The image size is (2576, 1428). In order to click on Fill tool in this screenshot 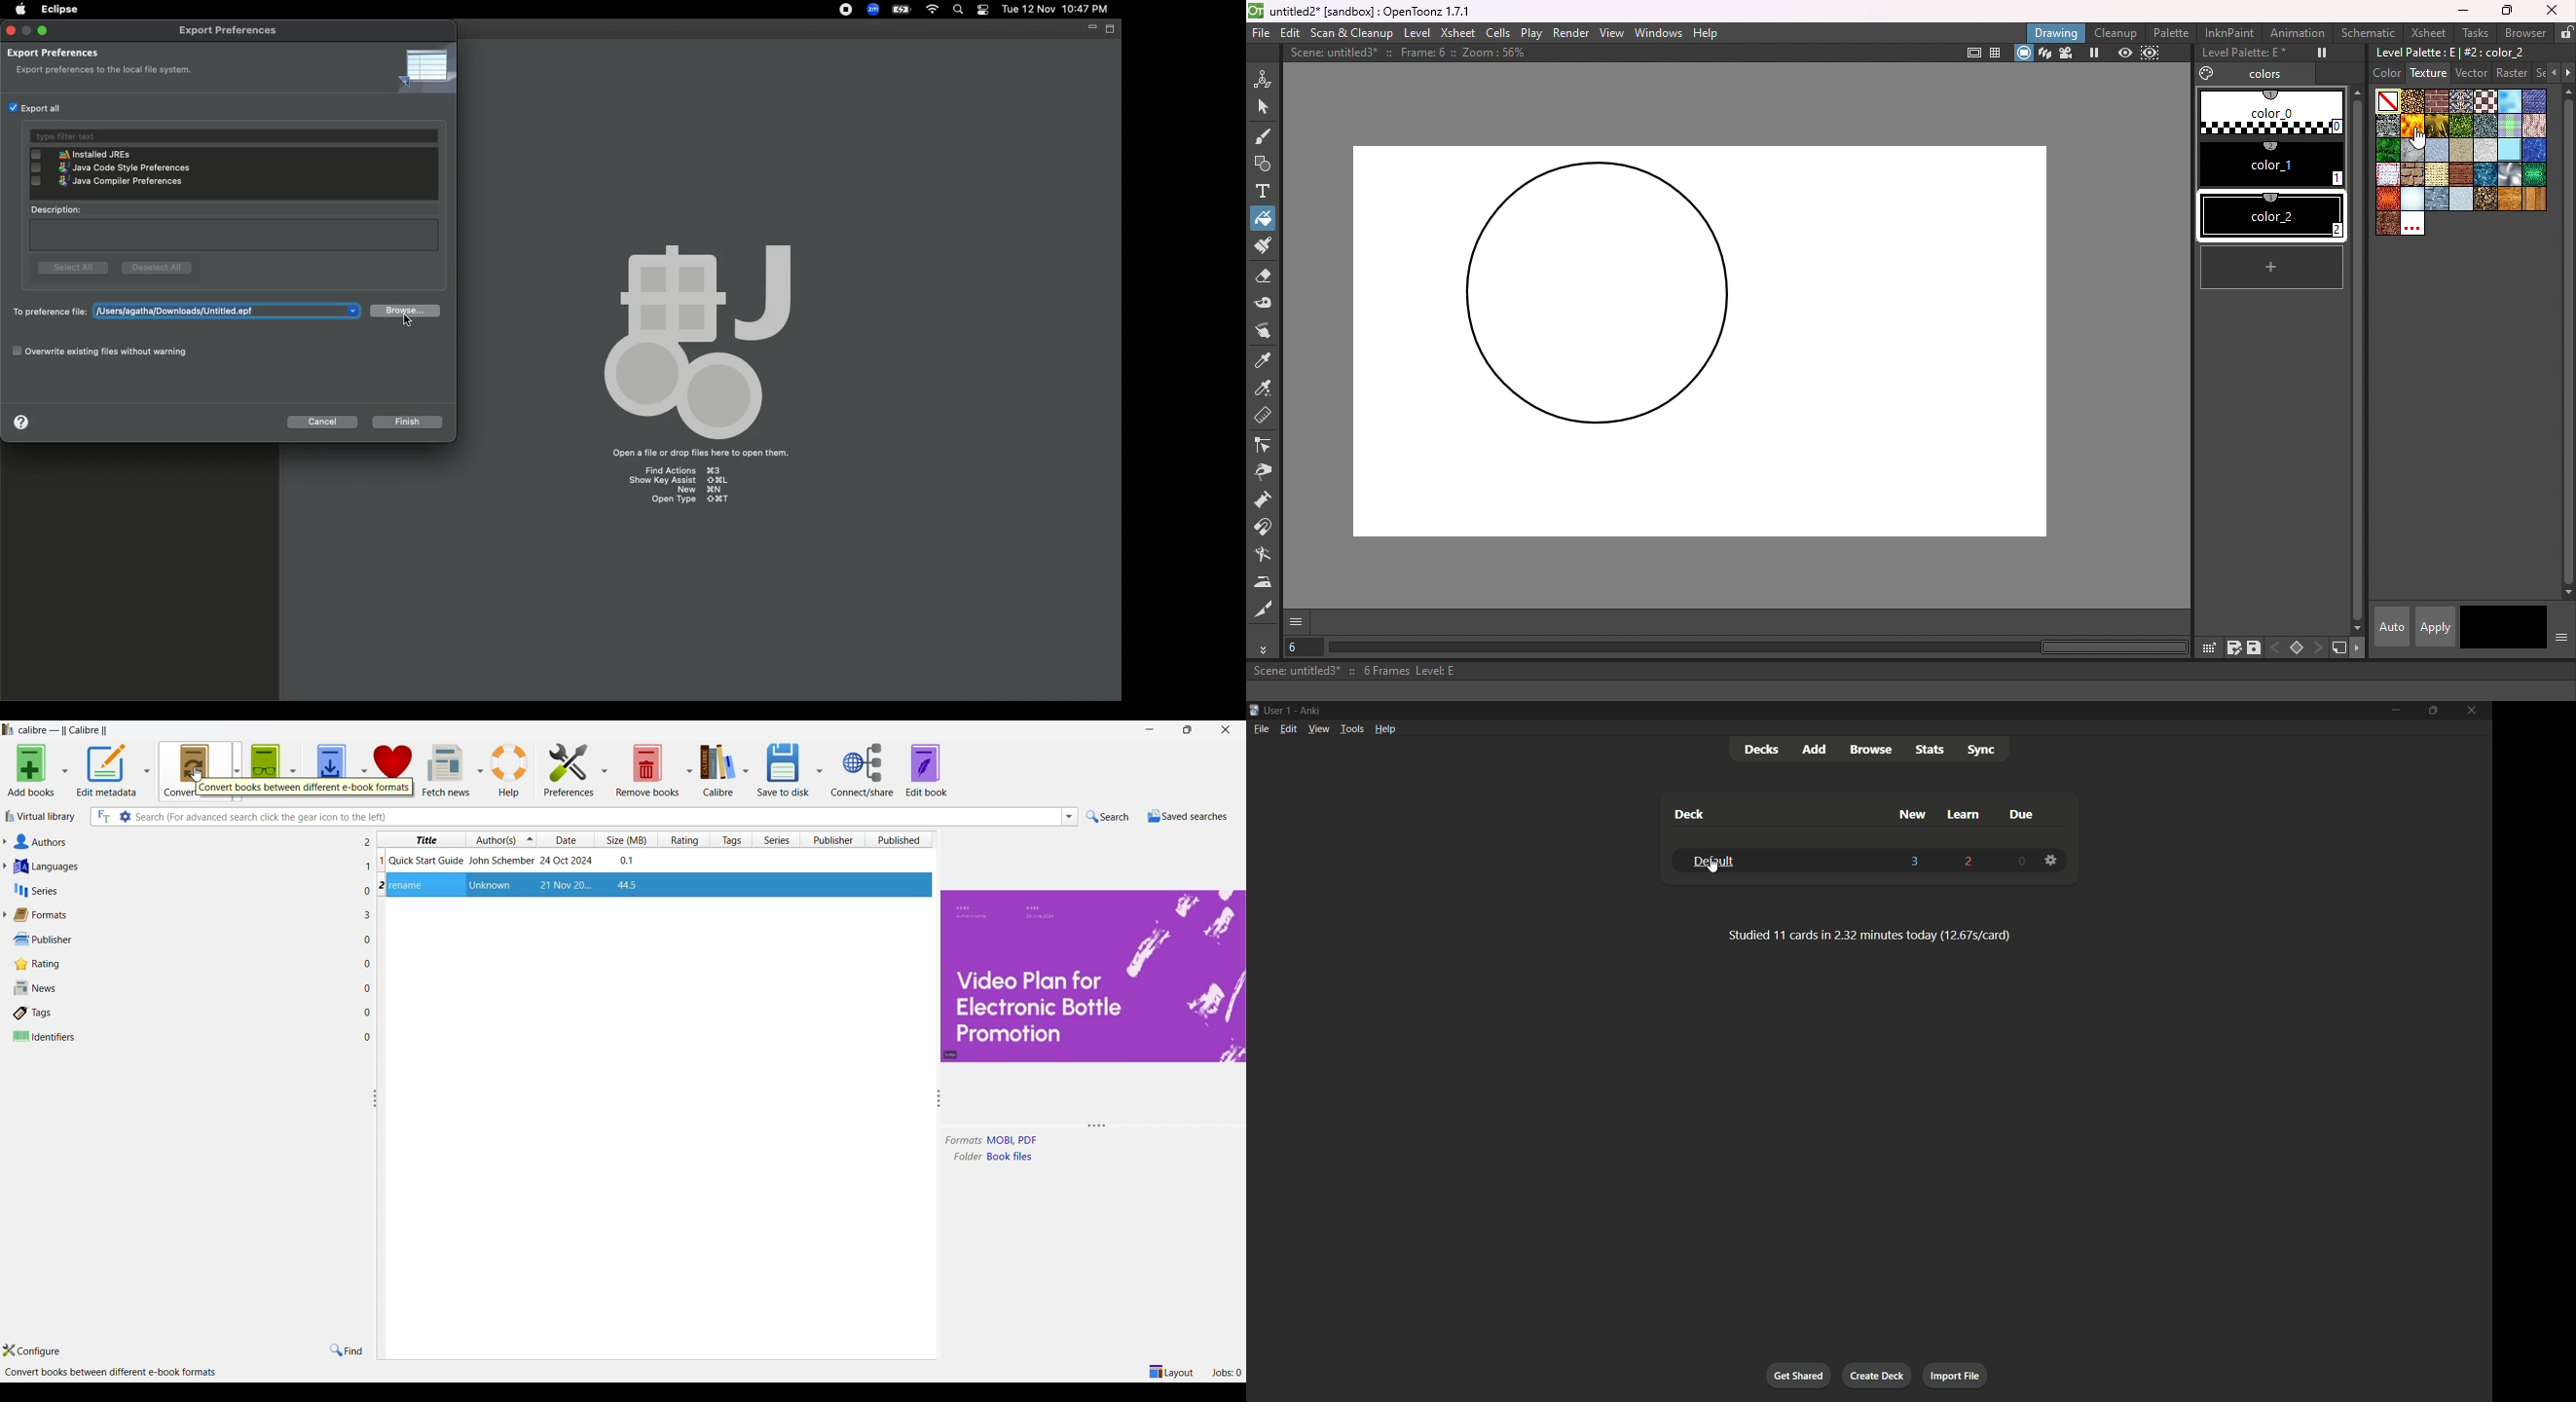, I will do `click(1263, 221)`.